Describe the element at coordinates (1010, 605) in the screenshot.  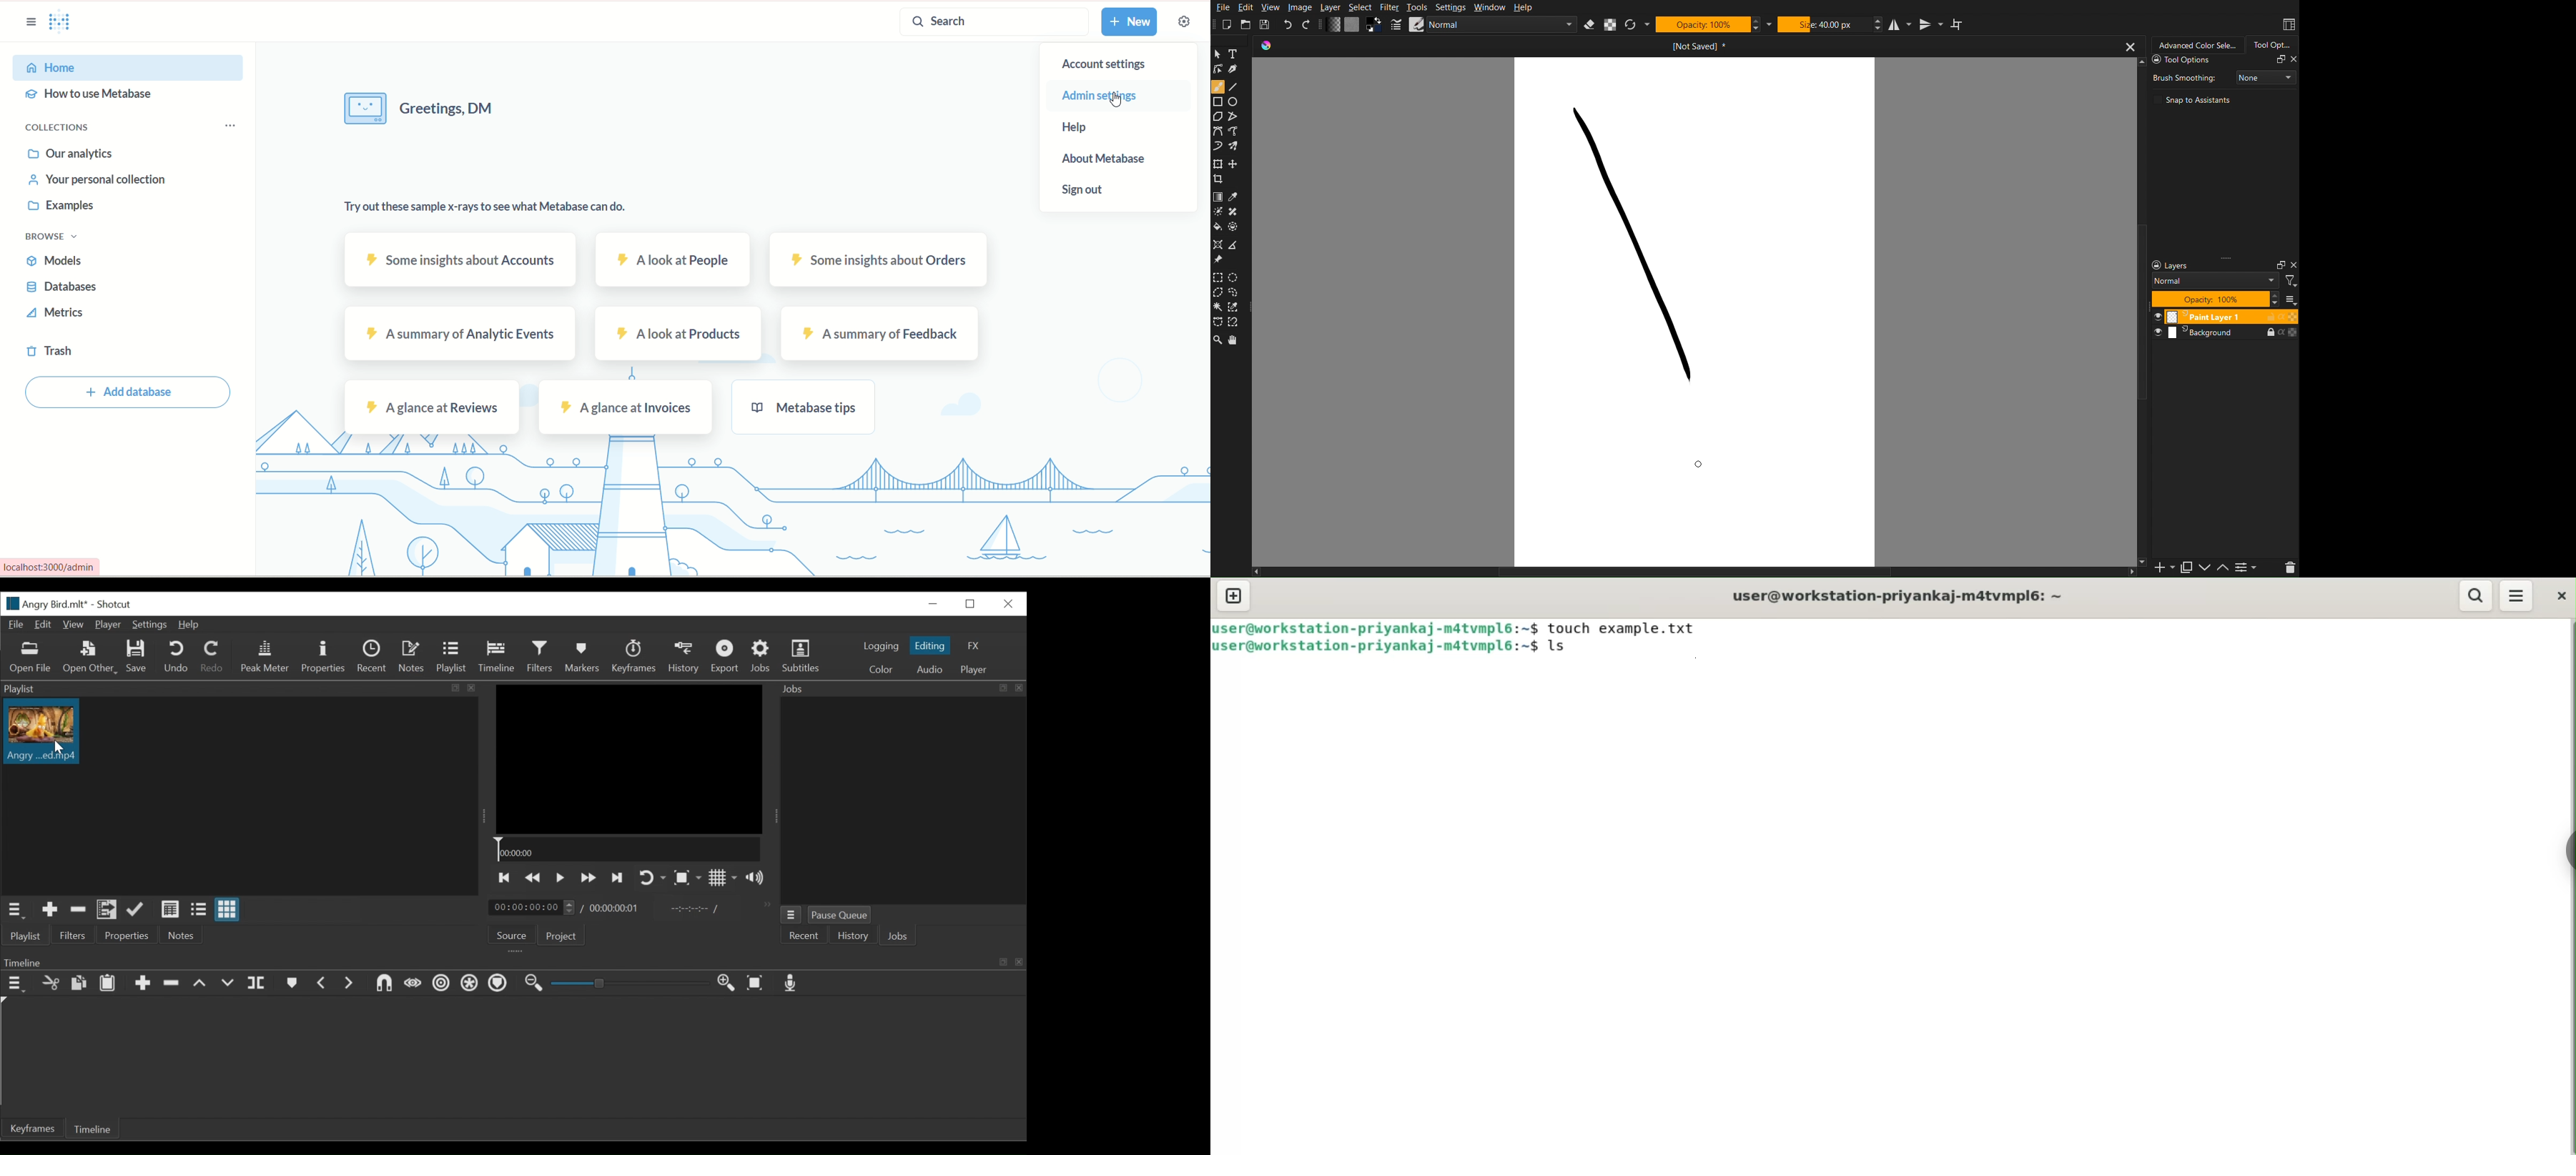
I see `` at that location.